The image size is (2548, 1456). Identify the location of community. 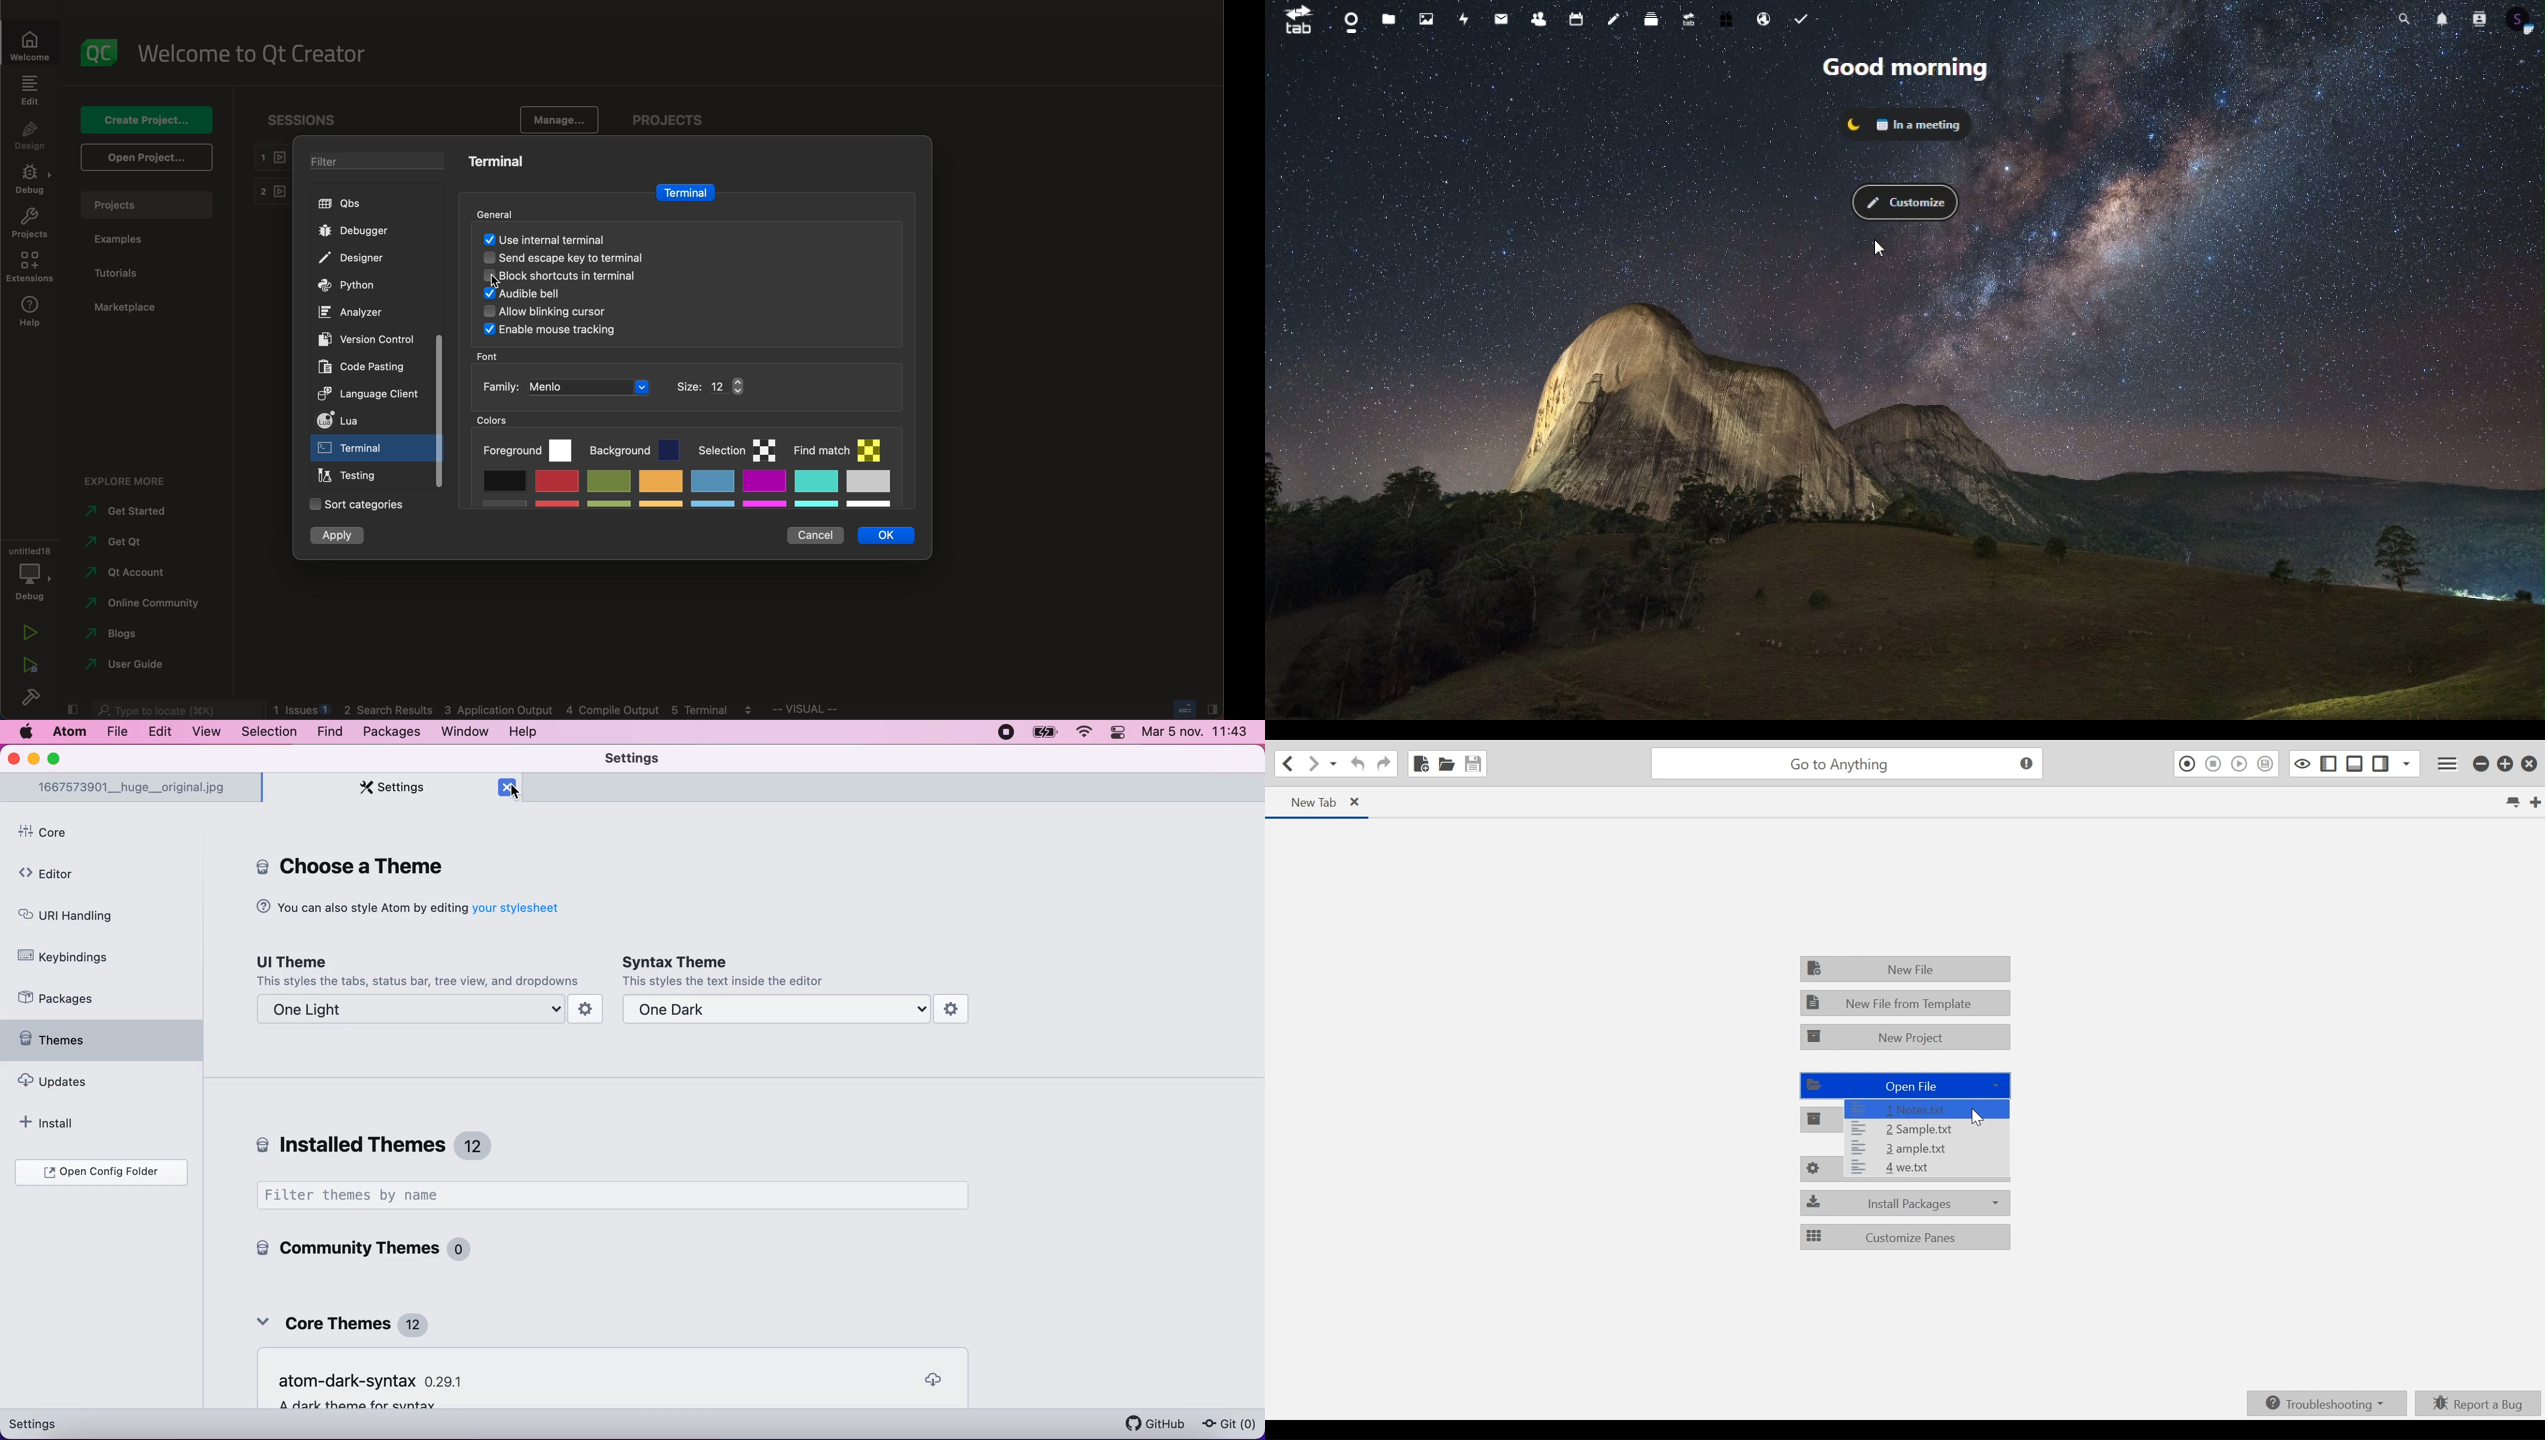
(148, 603).